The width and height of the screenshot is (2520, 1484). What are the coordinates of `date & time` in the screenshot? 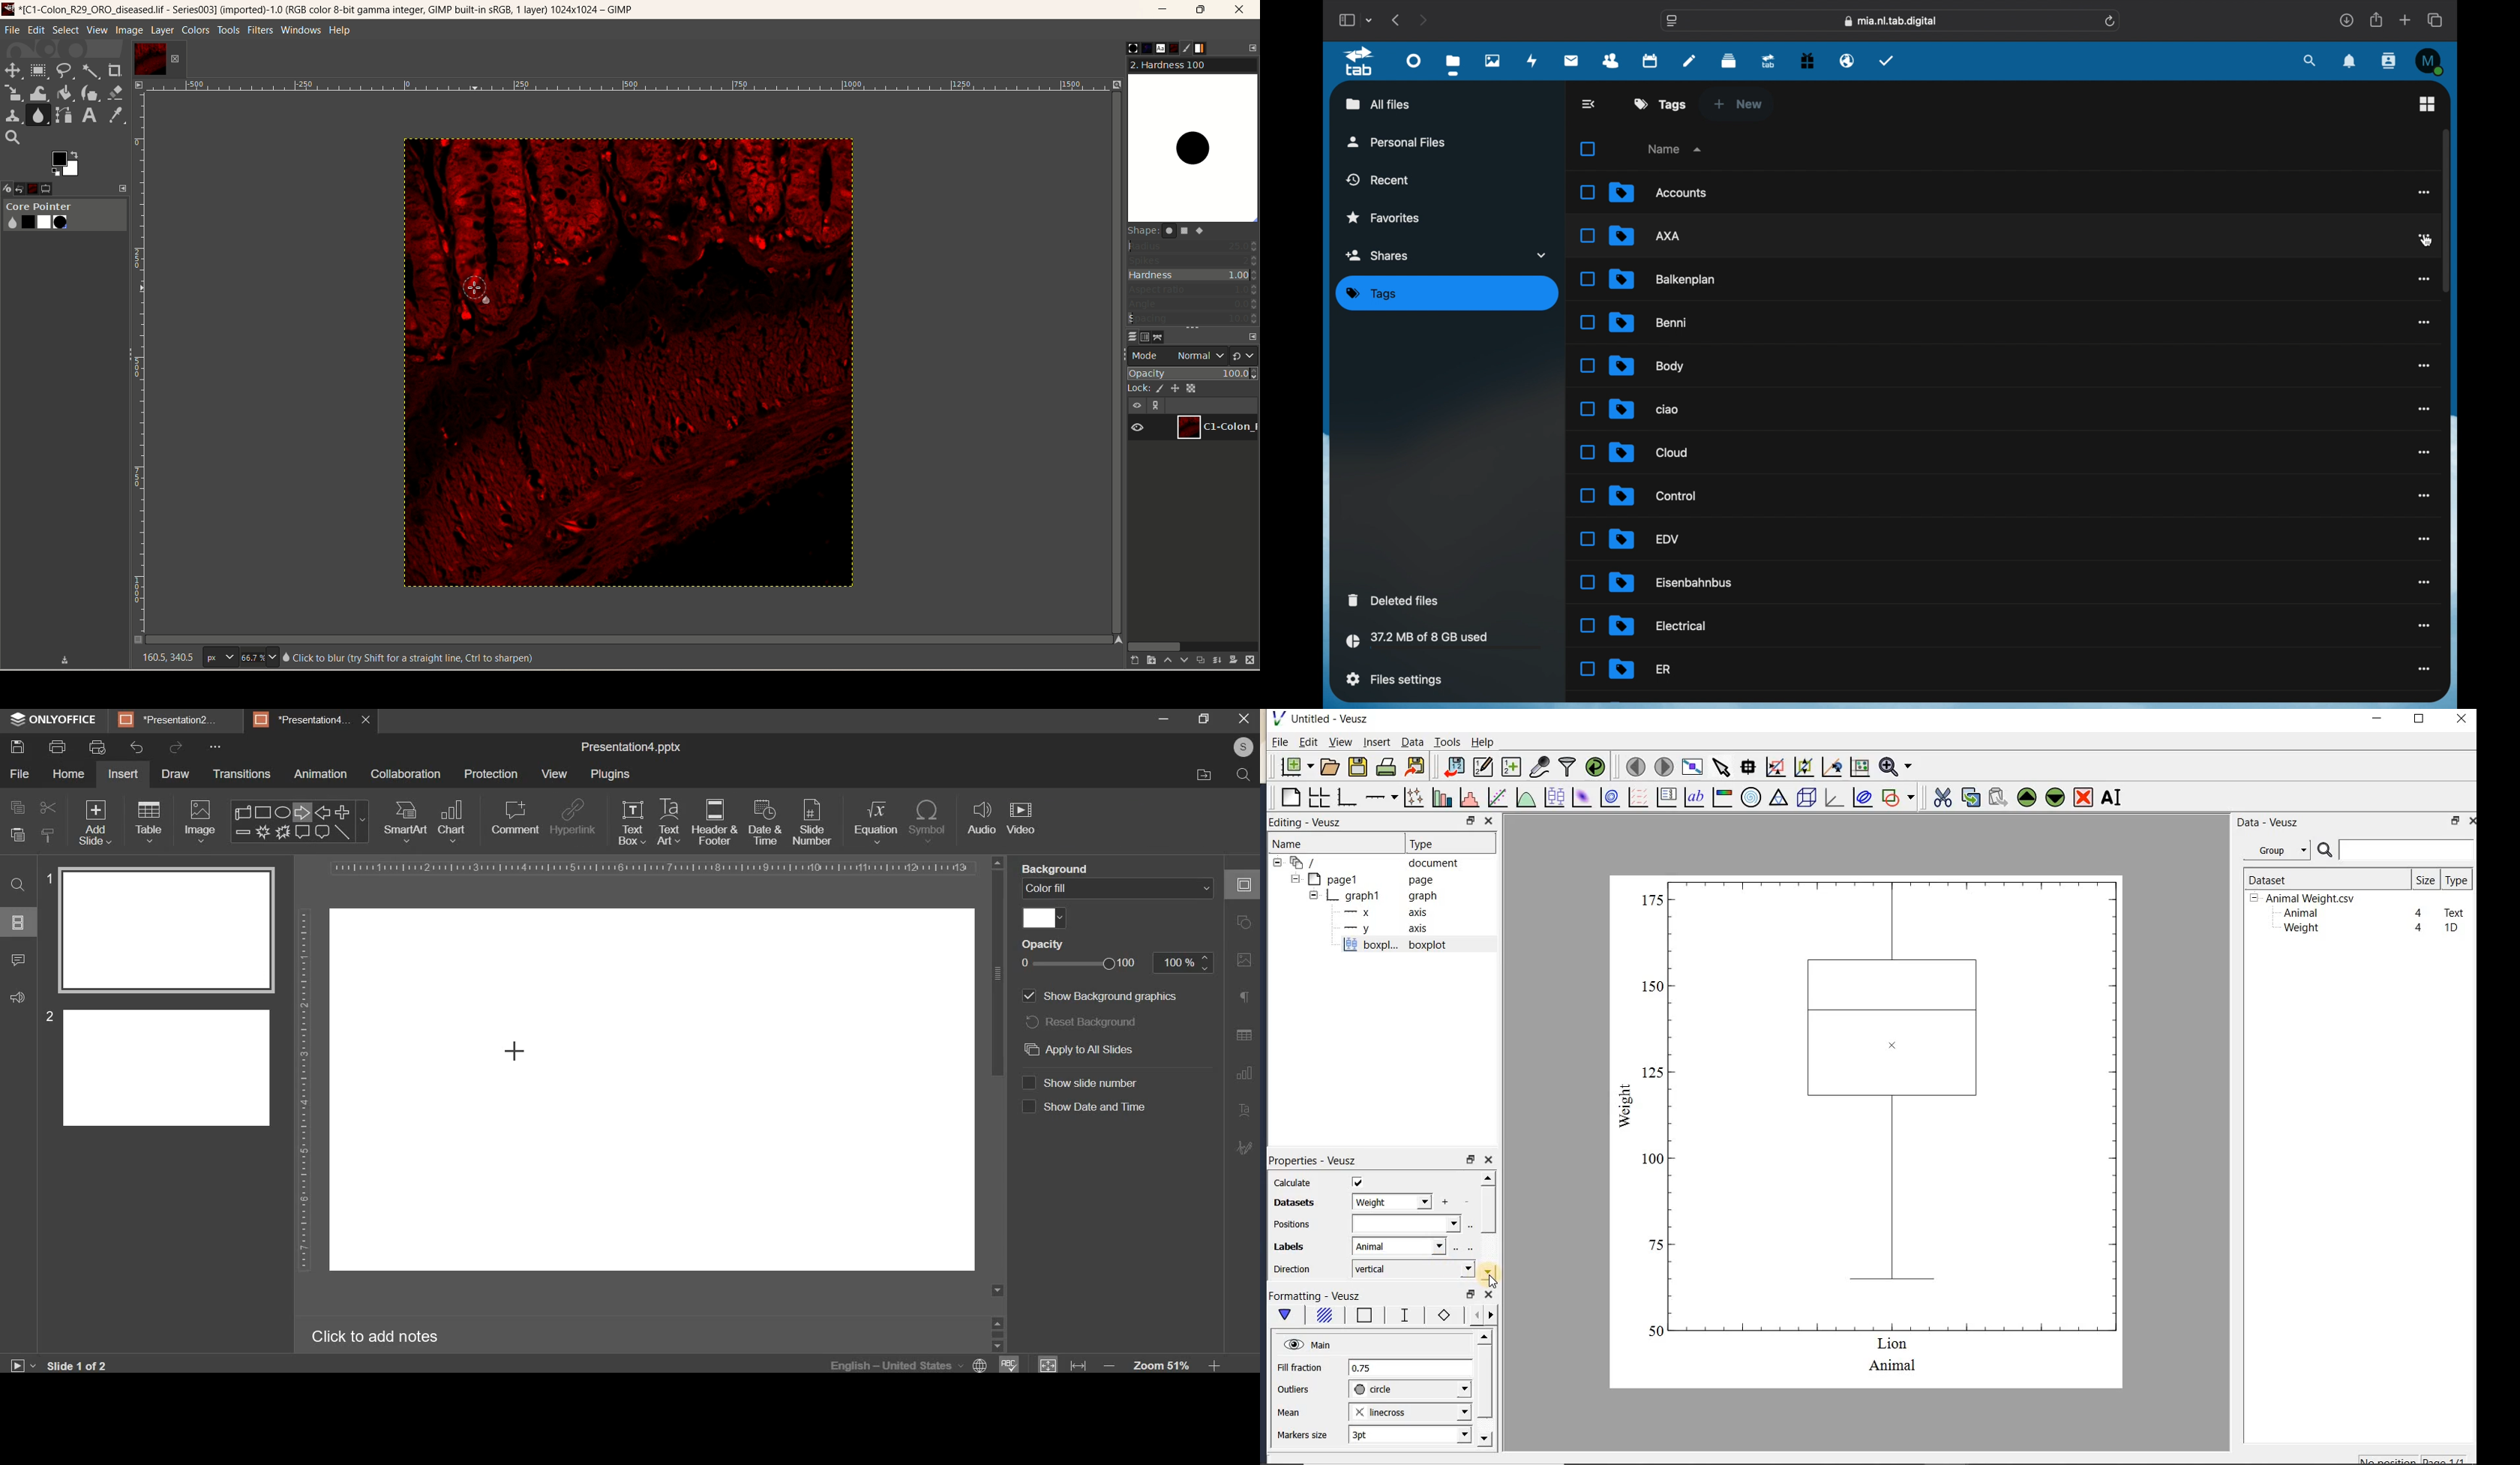 It's located at (766, 824).